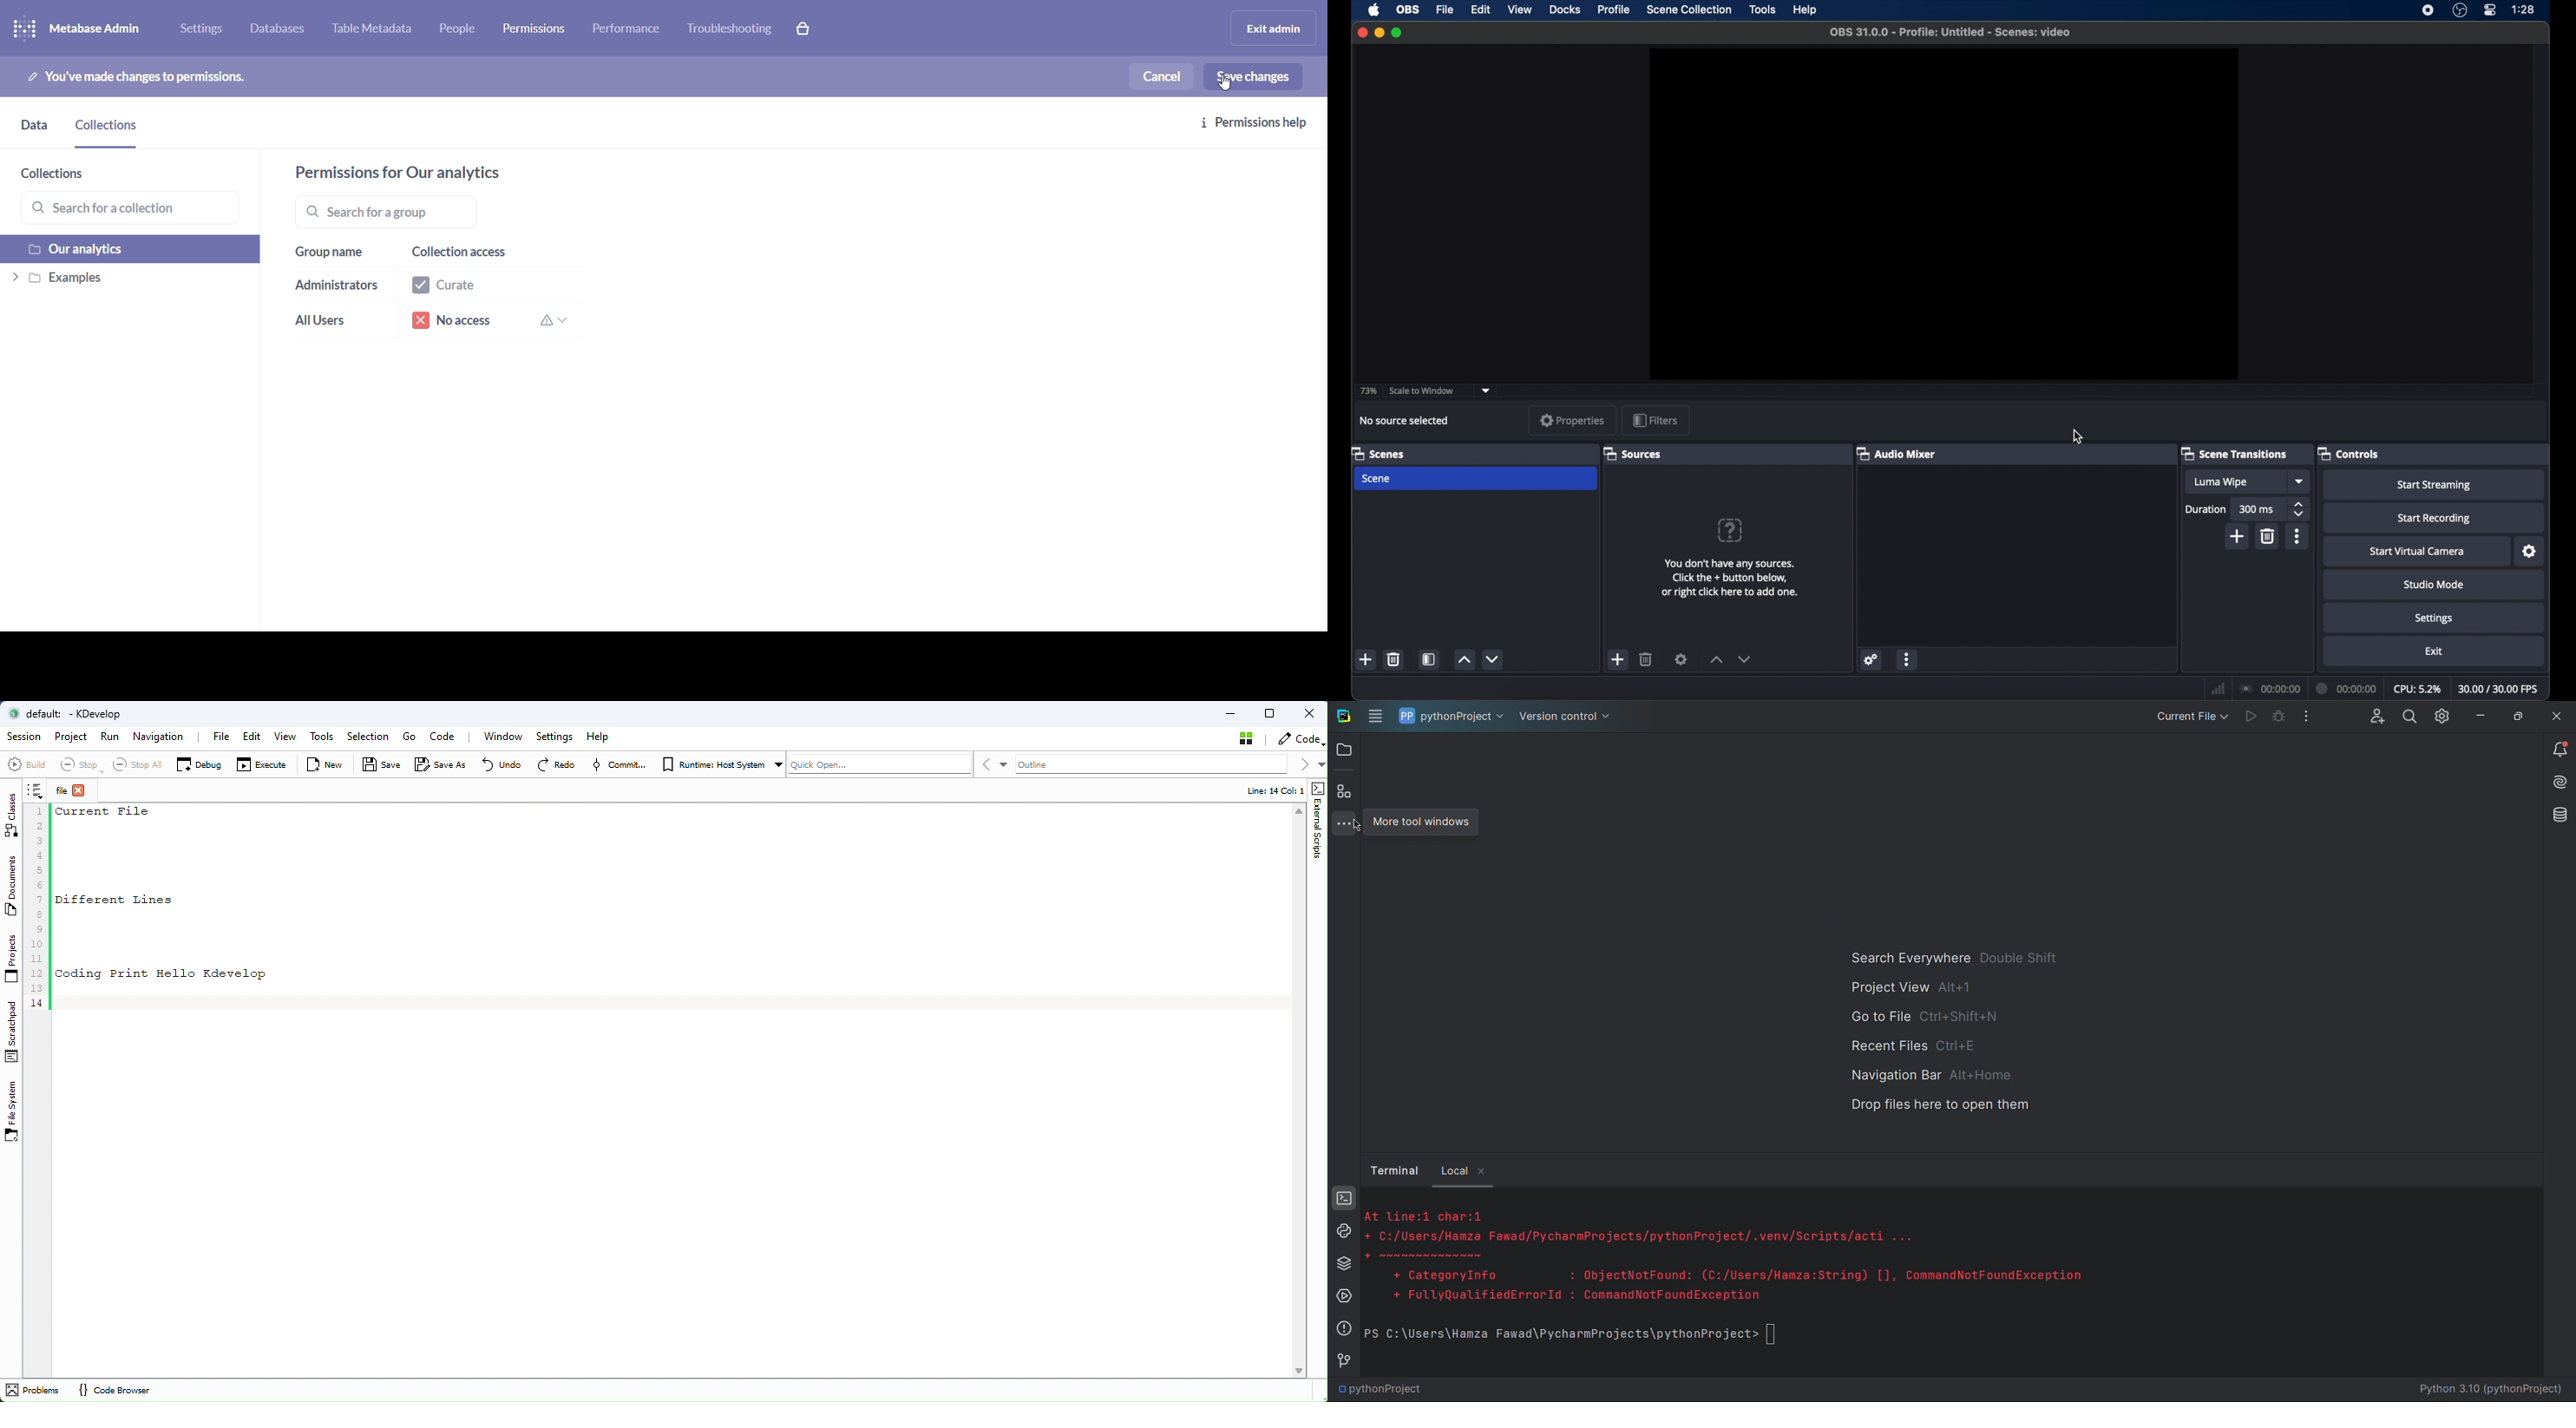 Image resolution: width=2576 pixels, height=1428 pixels. What do you see at coordinates (1362, 32) in the screenshot?
I see `close` at bounding box center [1362, 32].